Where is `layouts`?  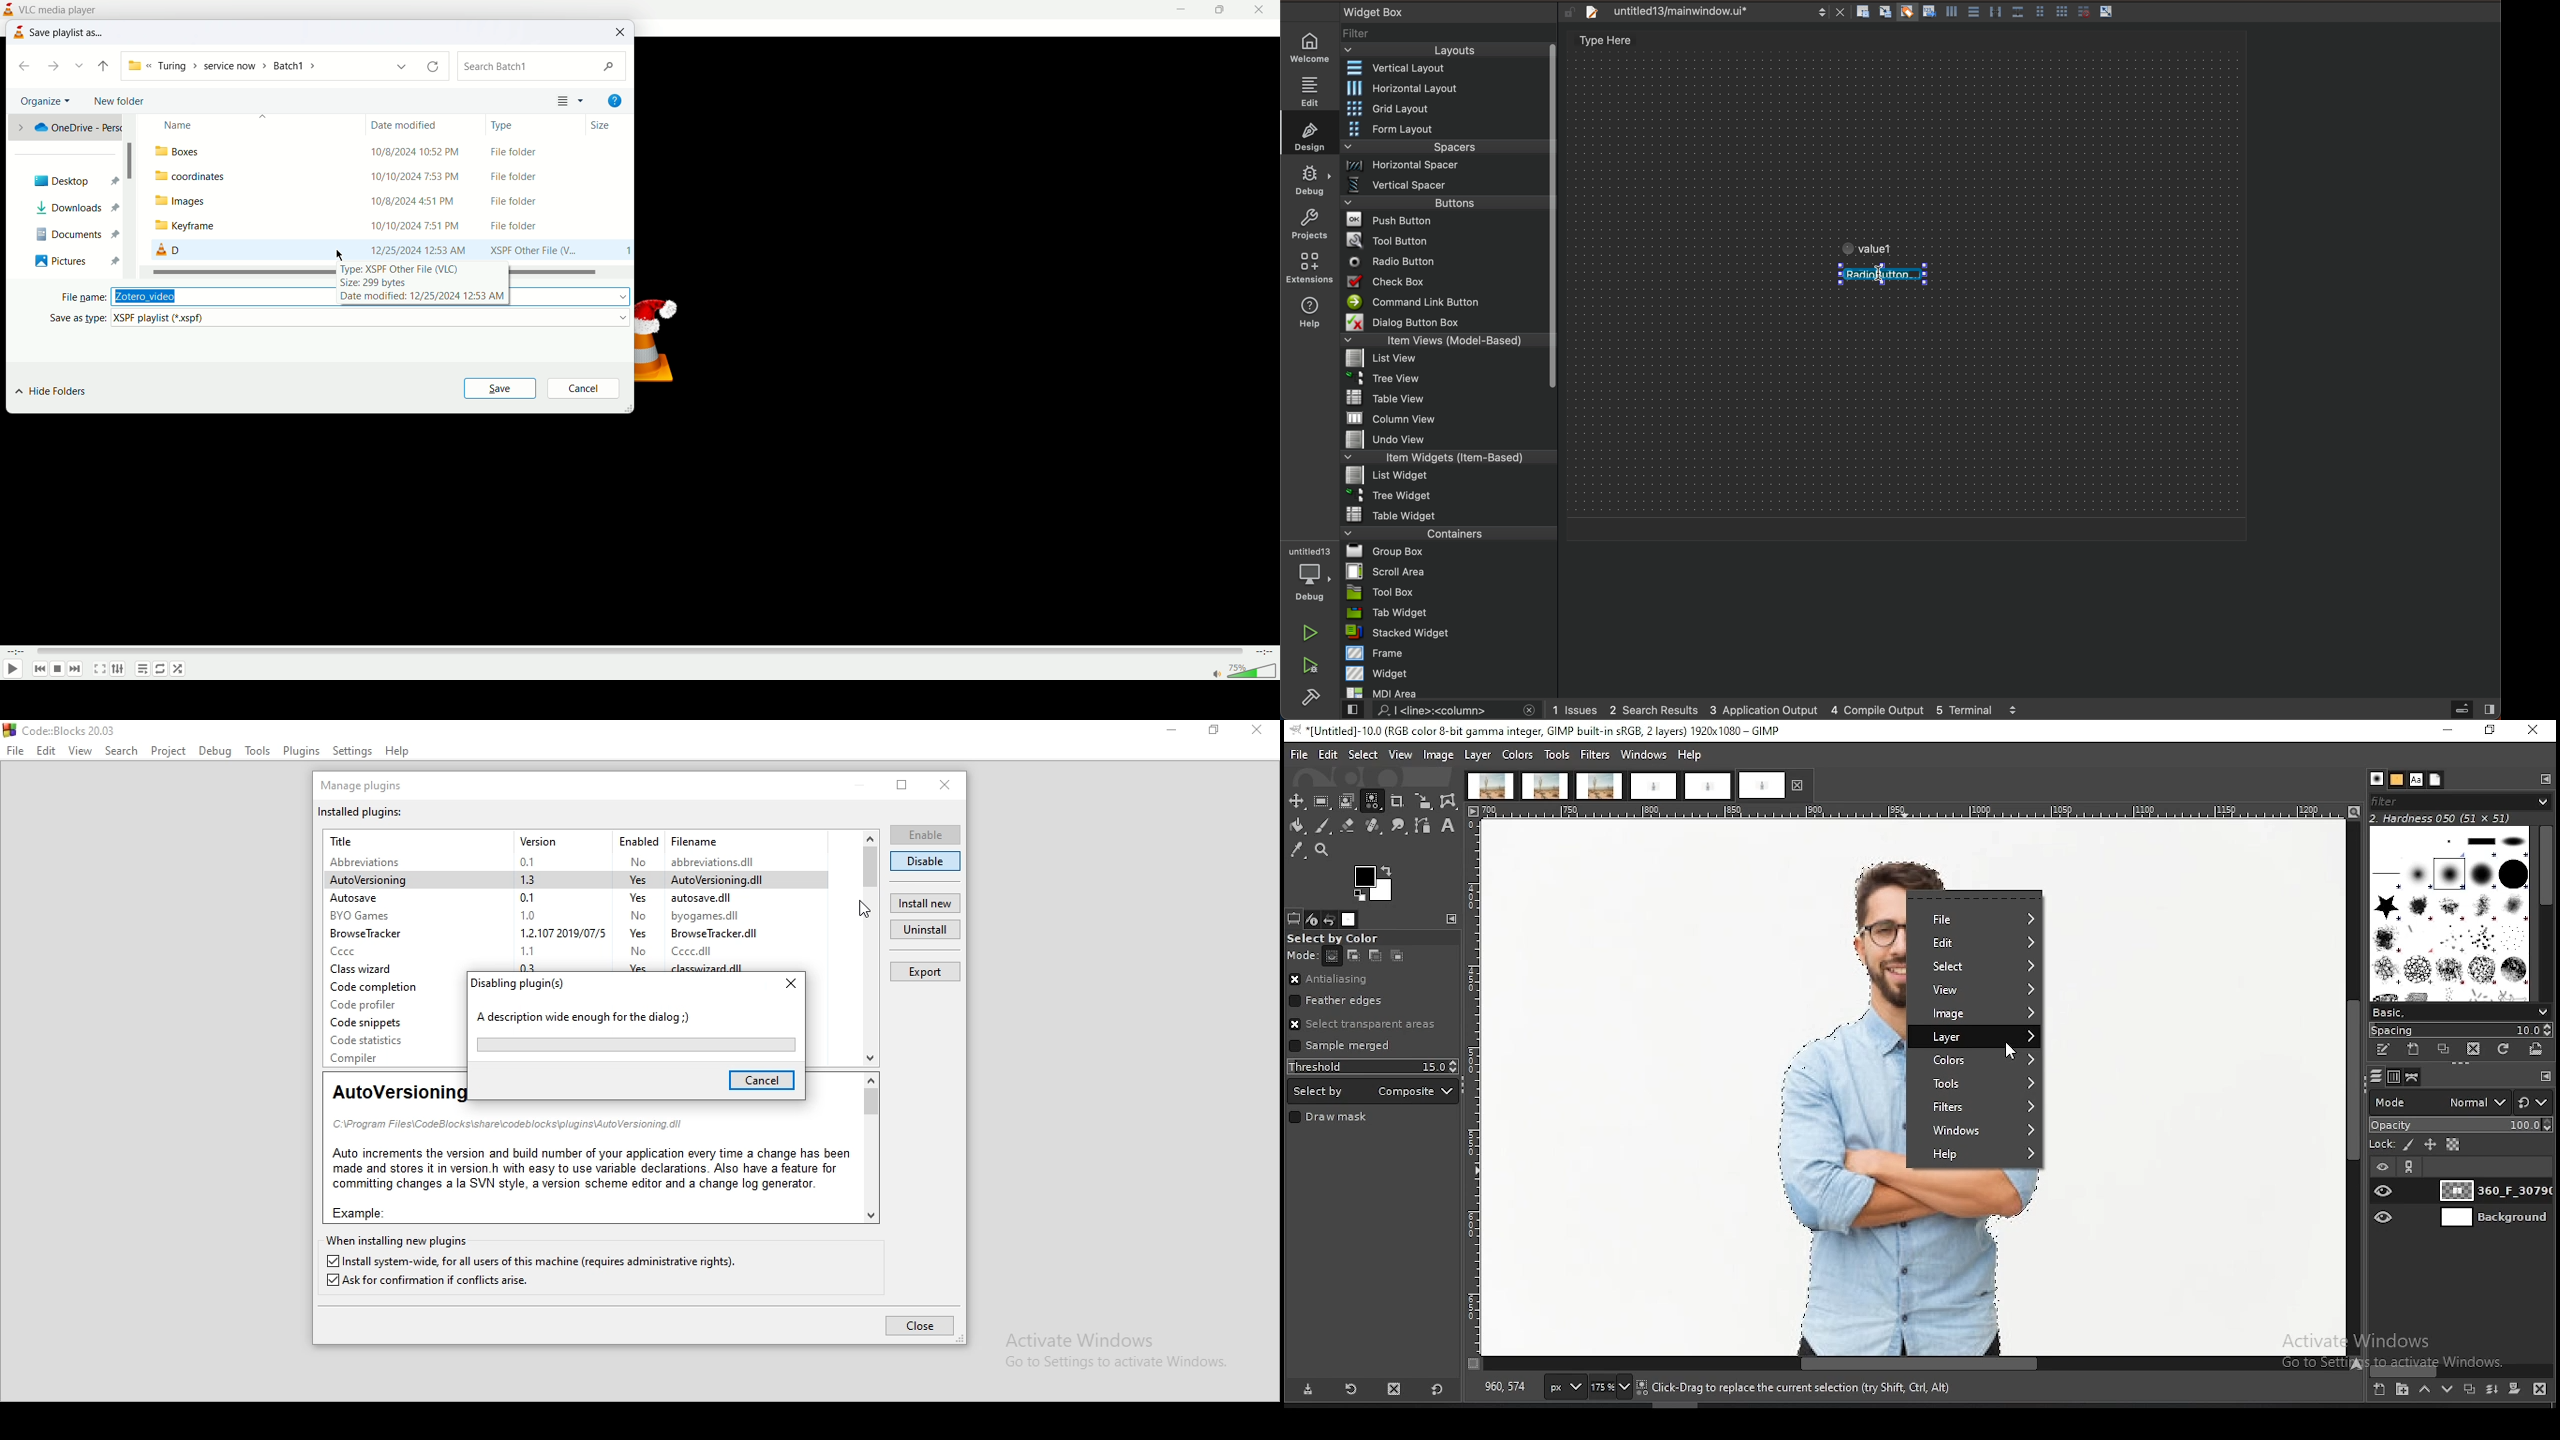 layouts is located at coordinates (1445, 53).